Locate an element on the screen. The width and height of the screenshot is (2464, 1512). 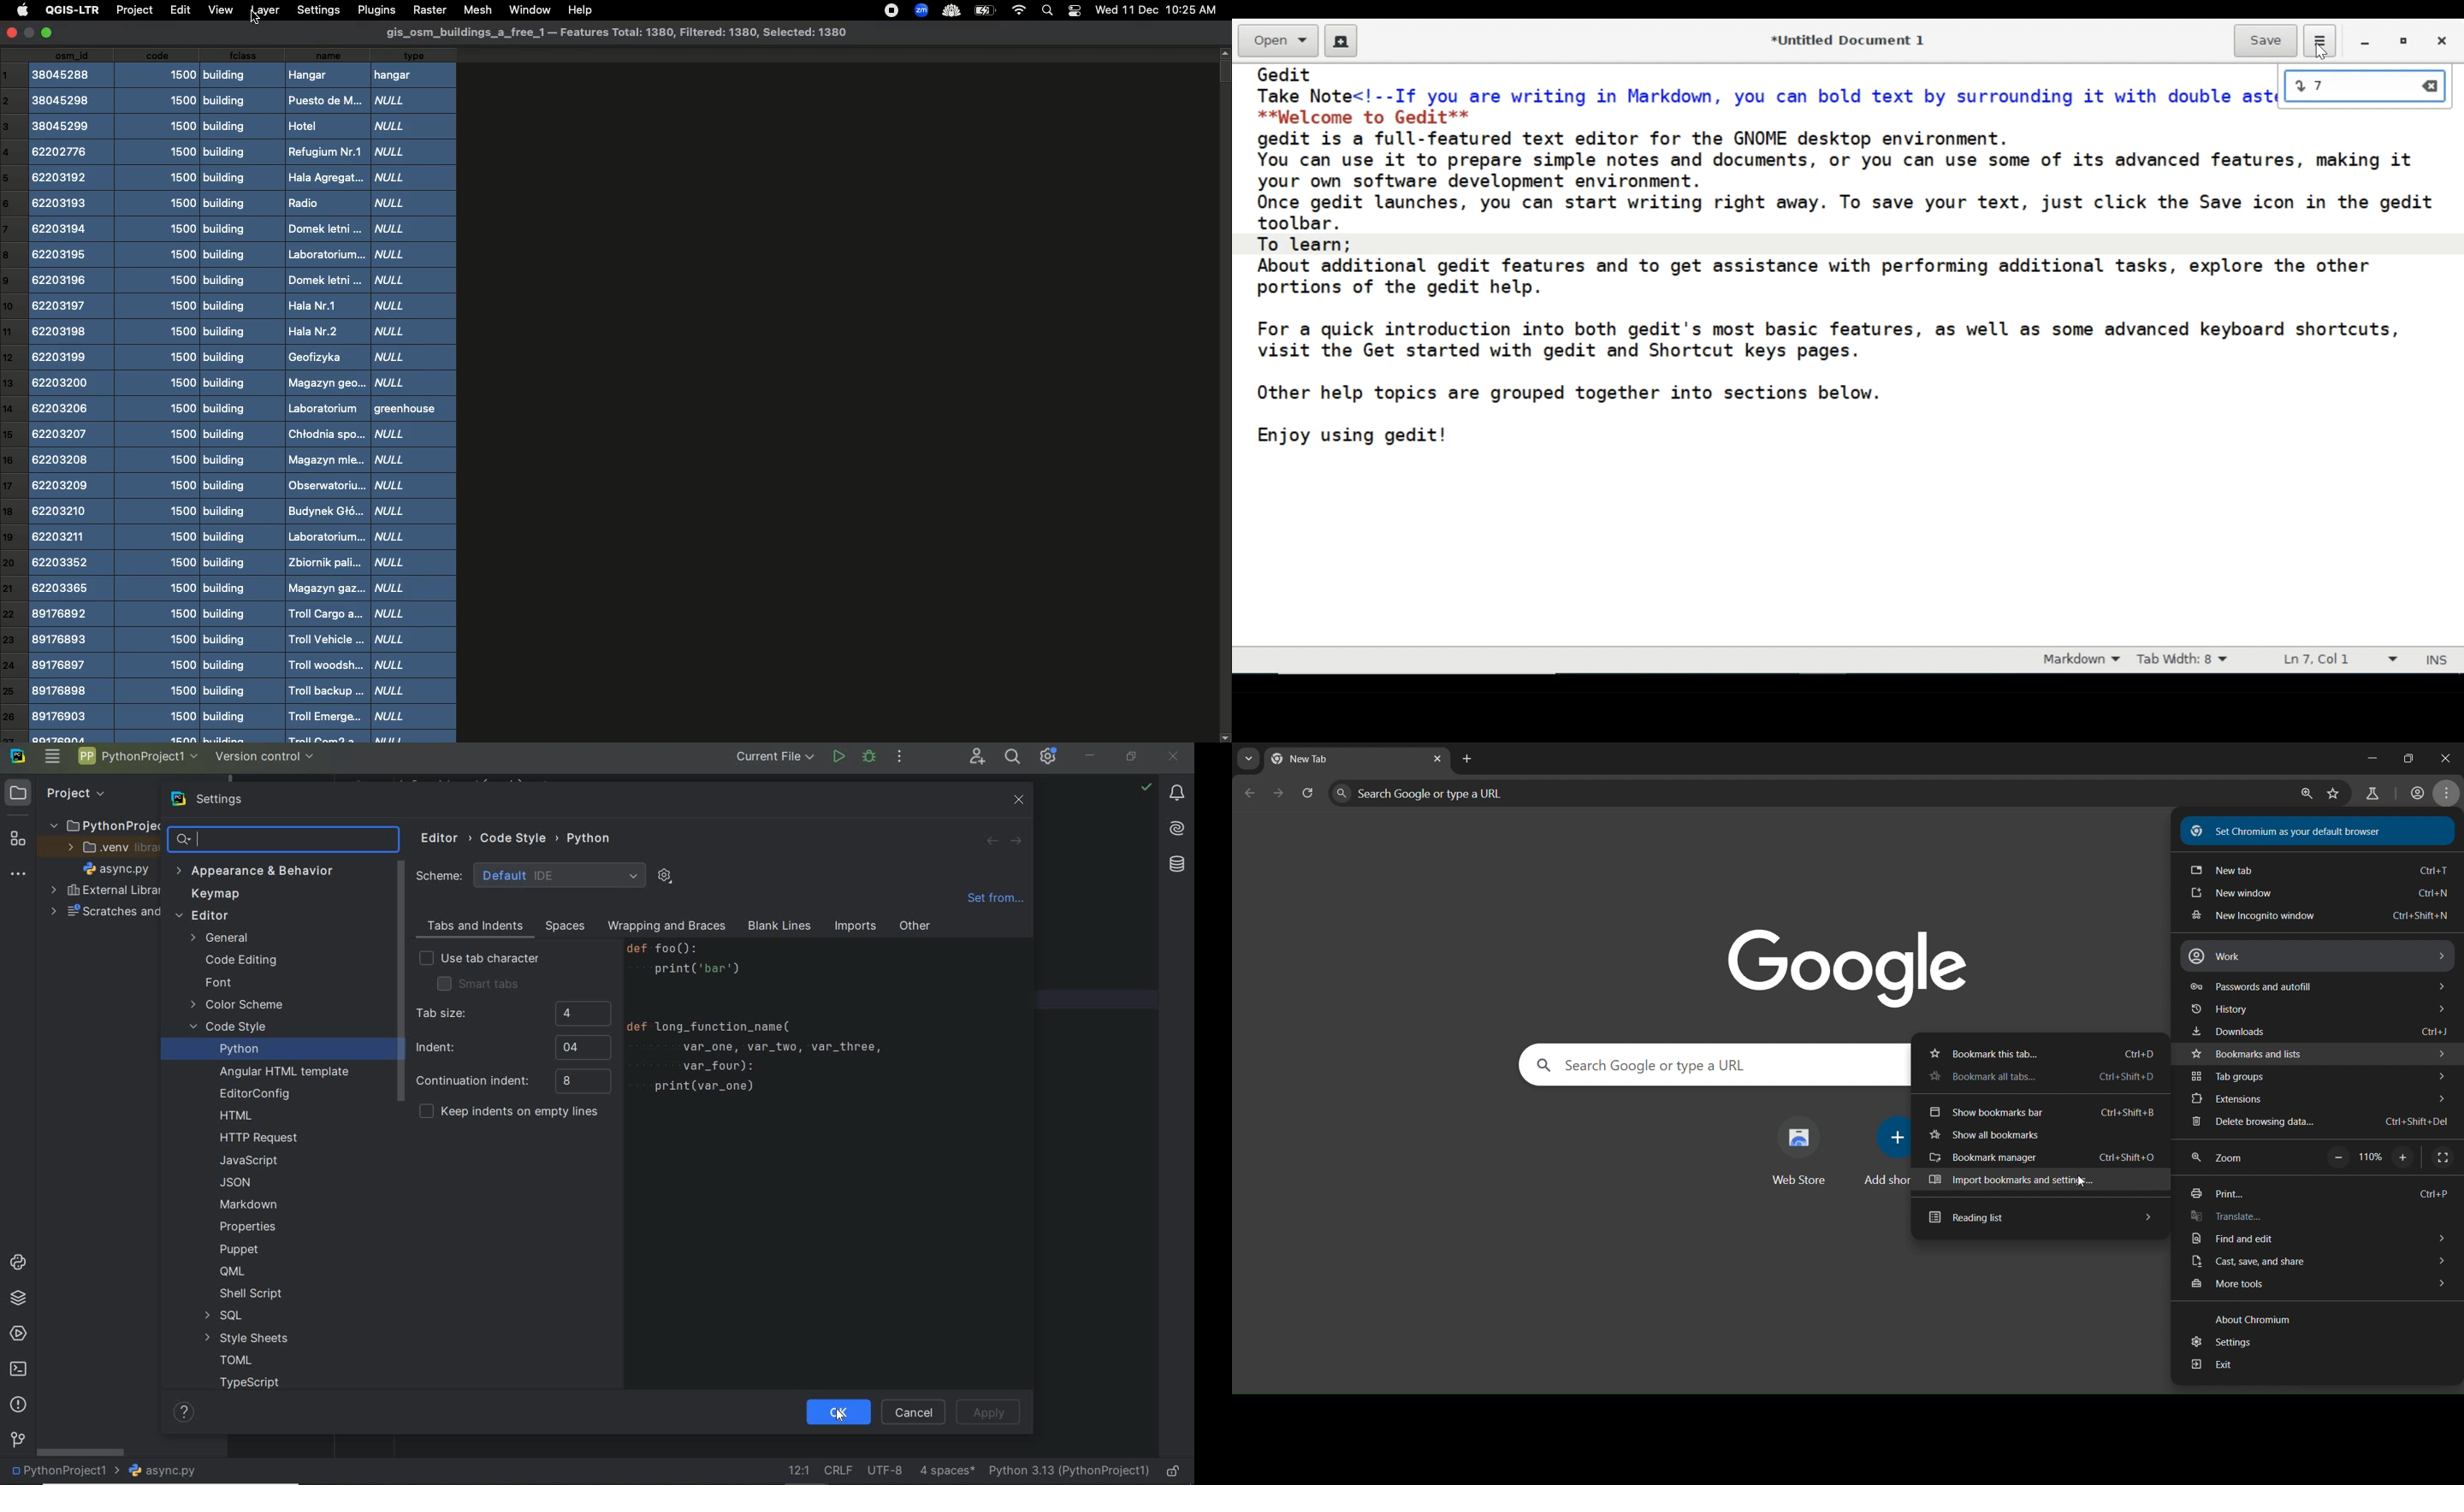
scratches and consoles is located at coordinates (97, 915).